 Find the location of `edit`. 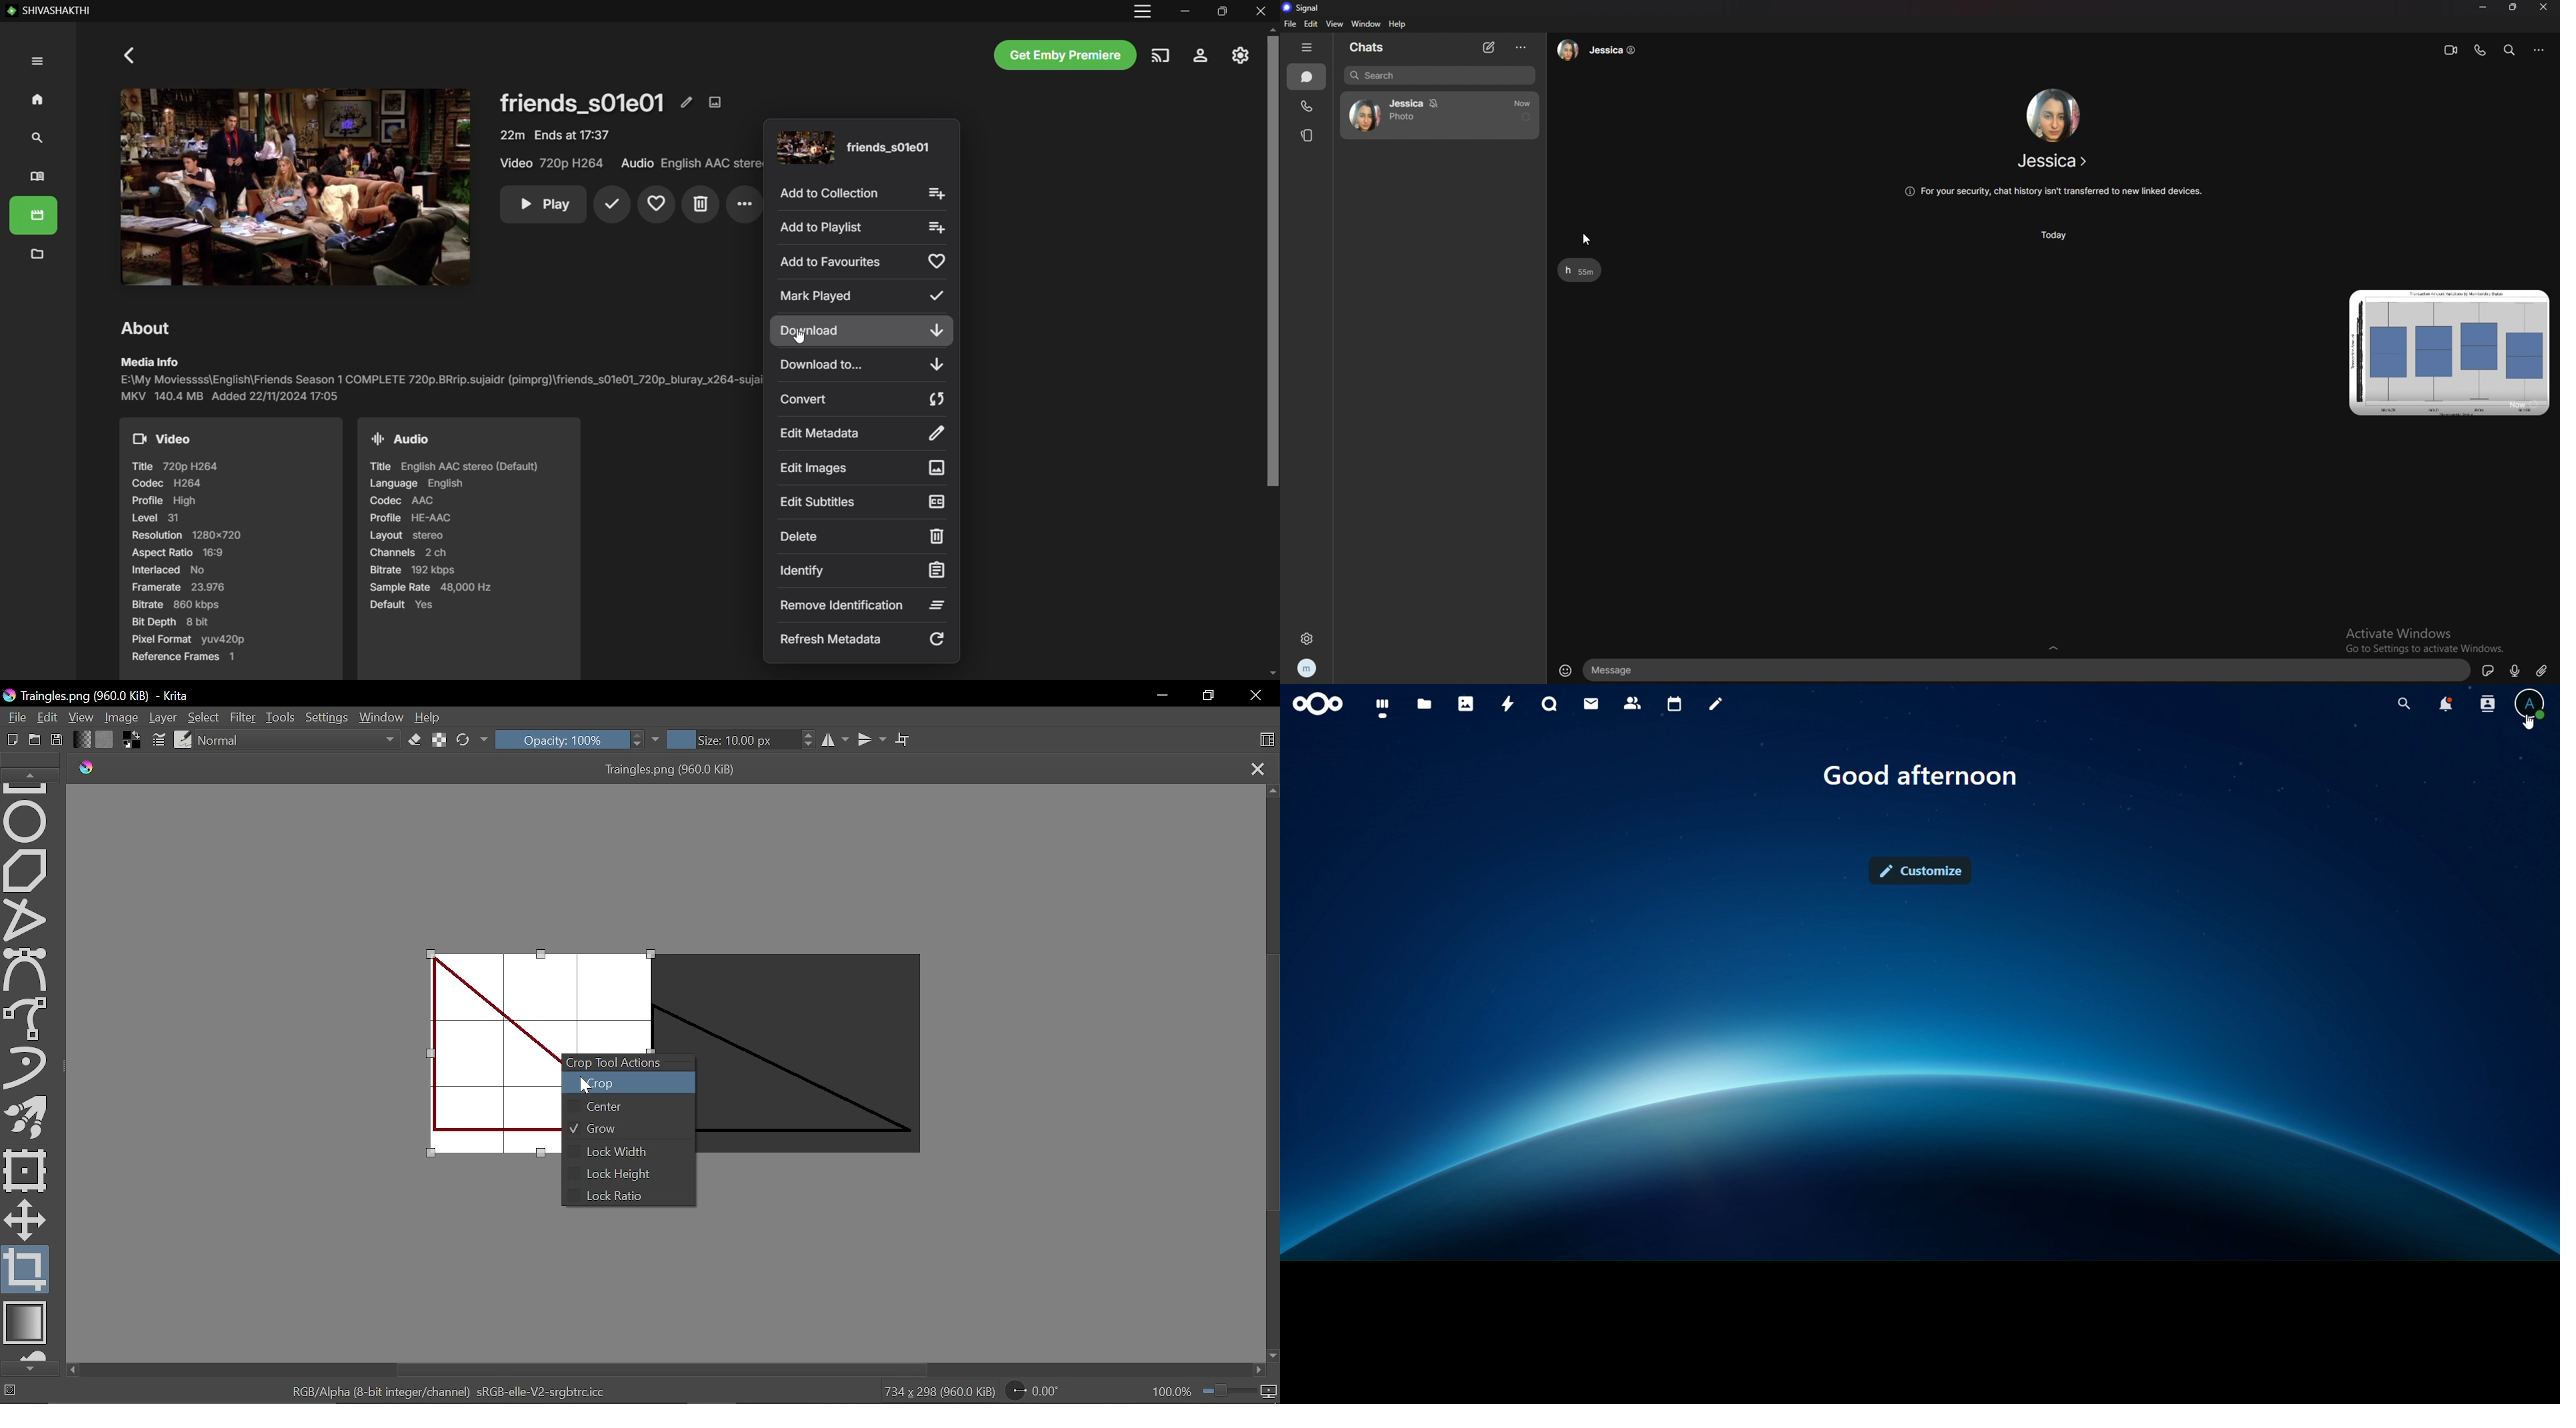

edit is located at coordinates (1312, 24).